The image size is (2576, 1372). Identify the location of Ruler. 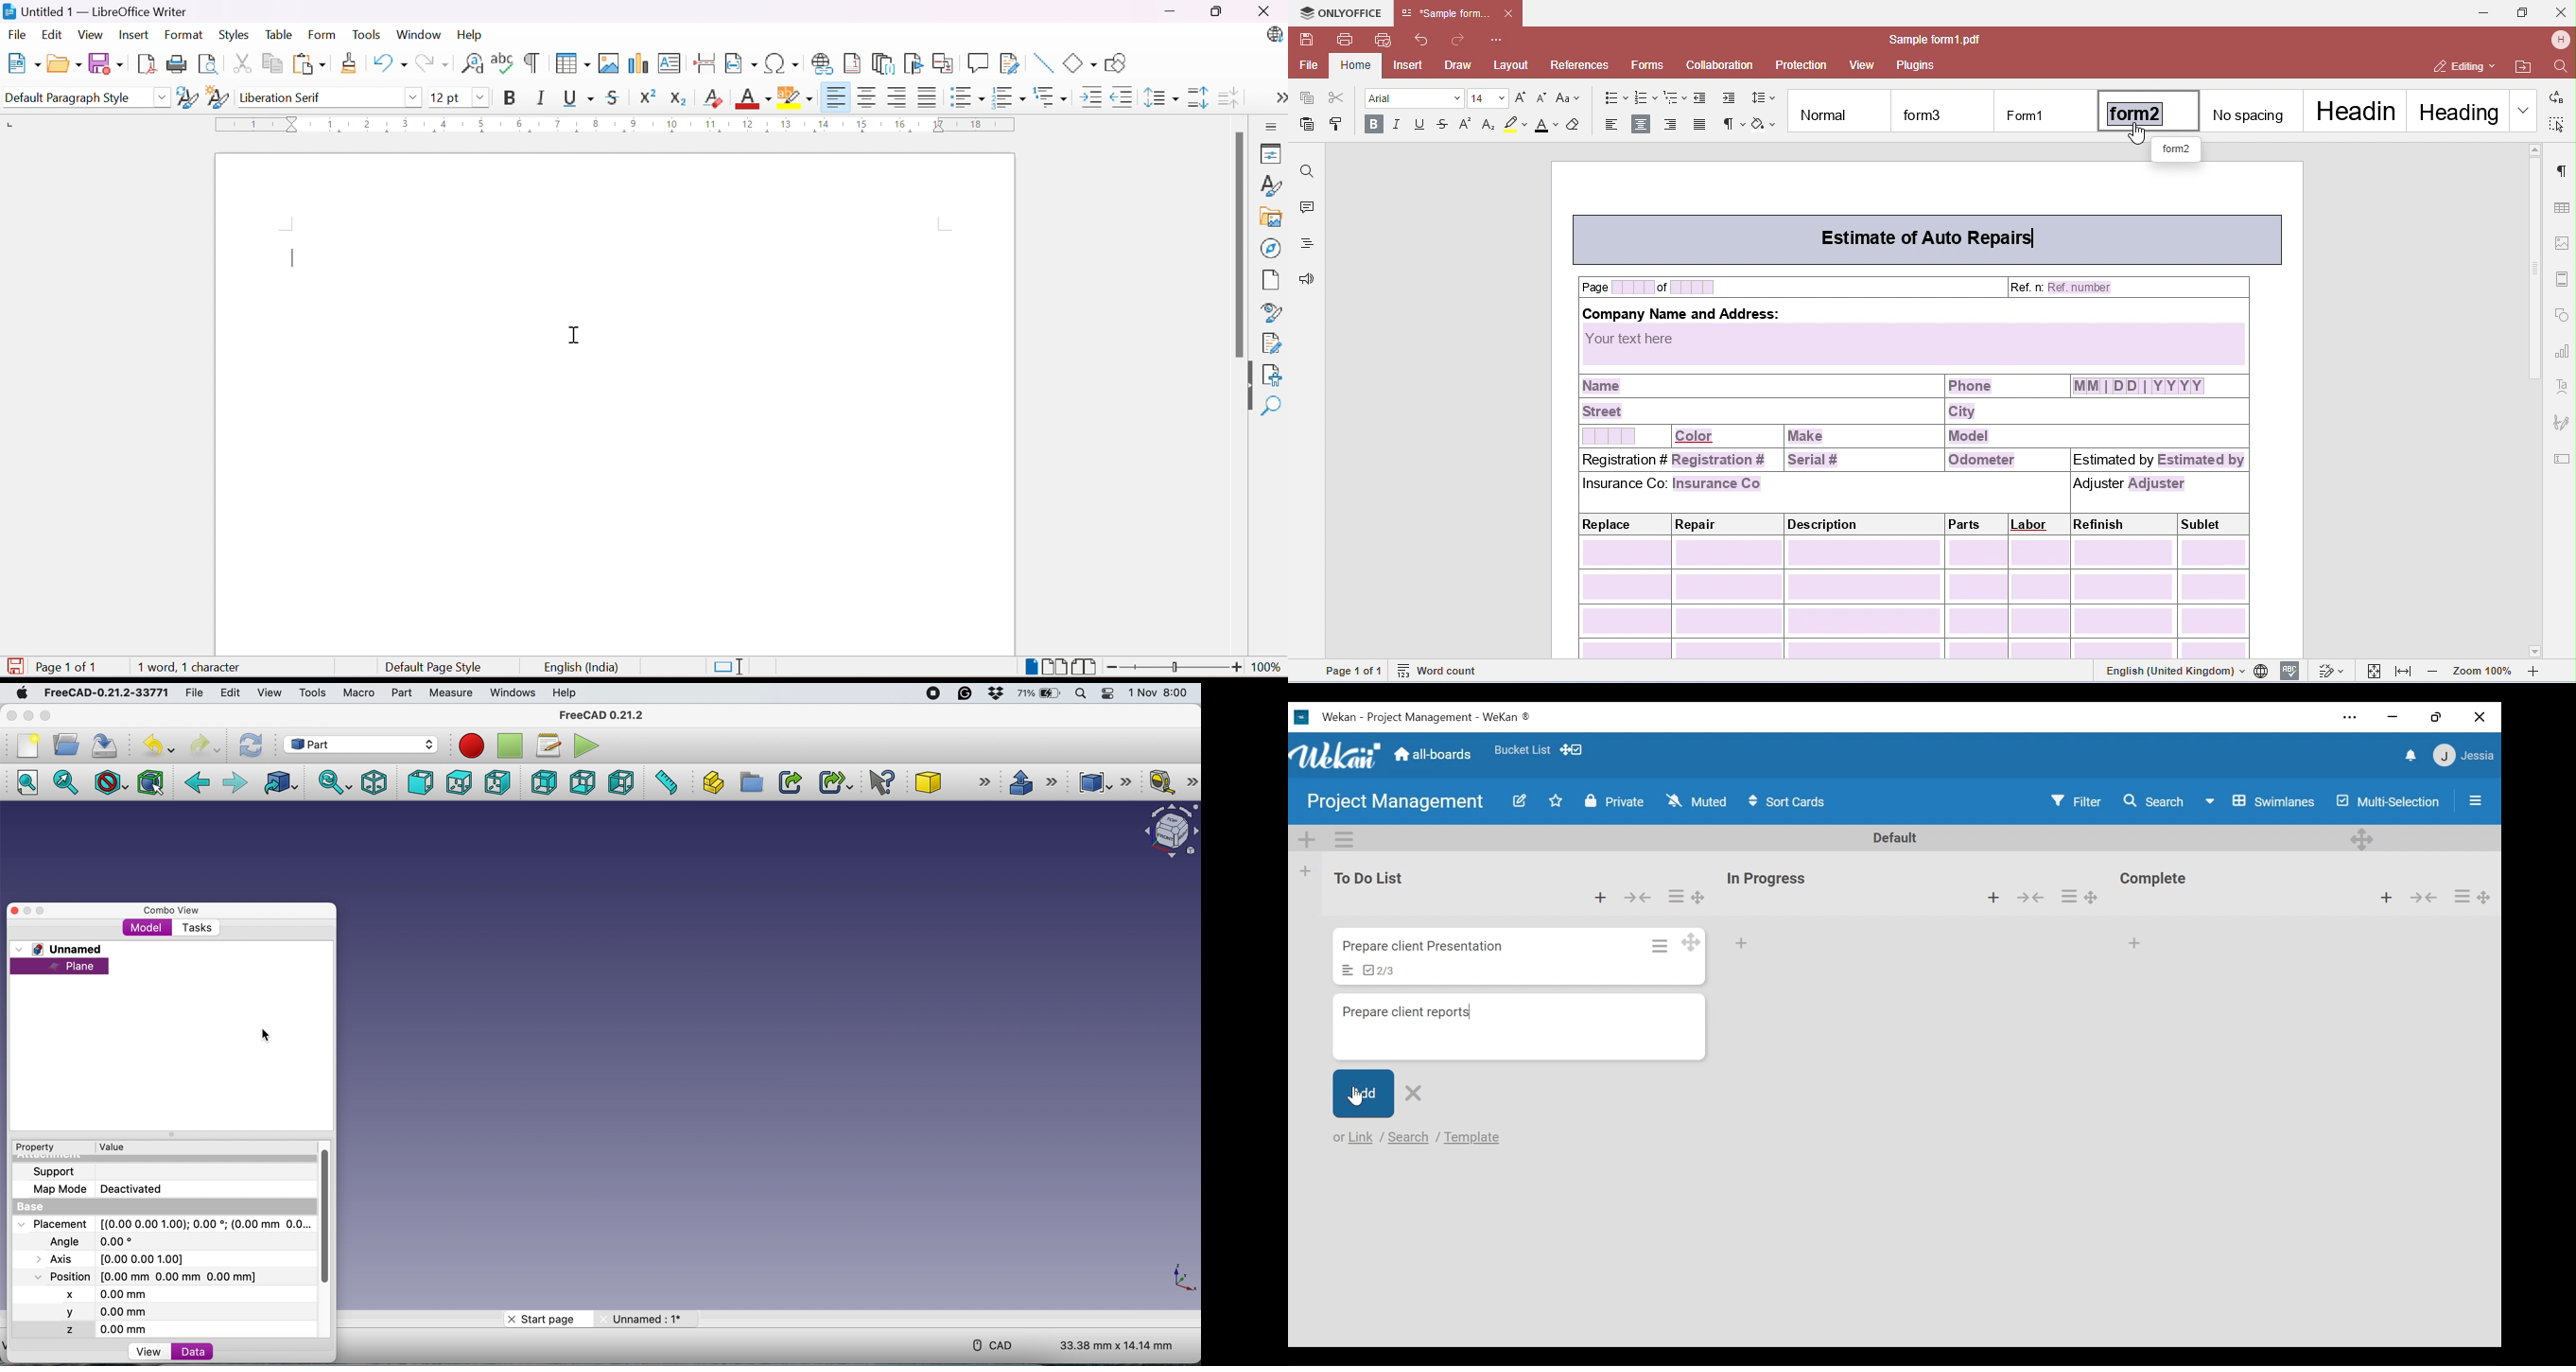
(616, 124).